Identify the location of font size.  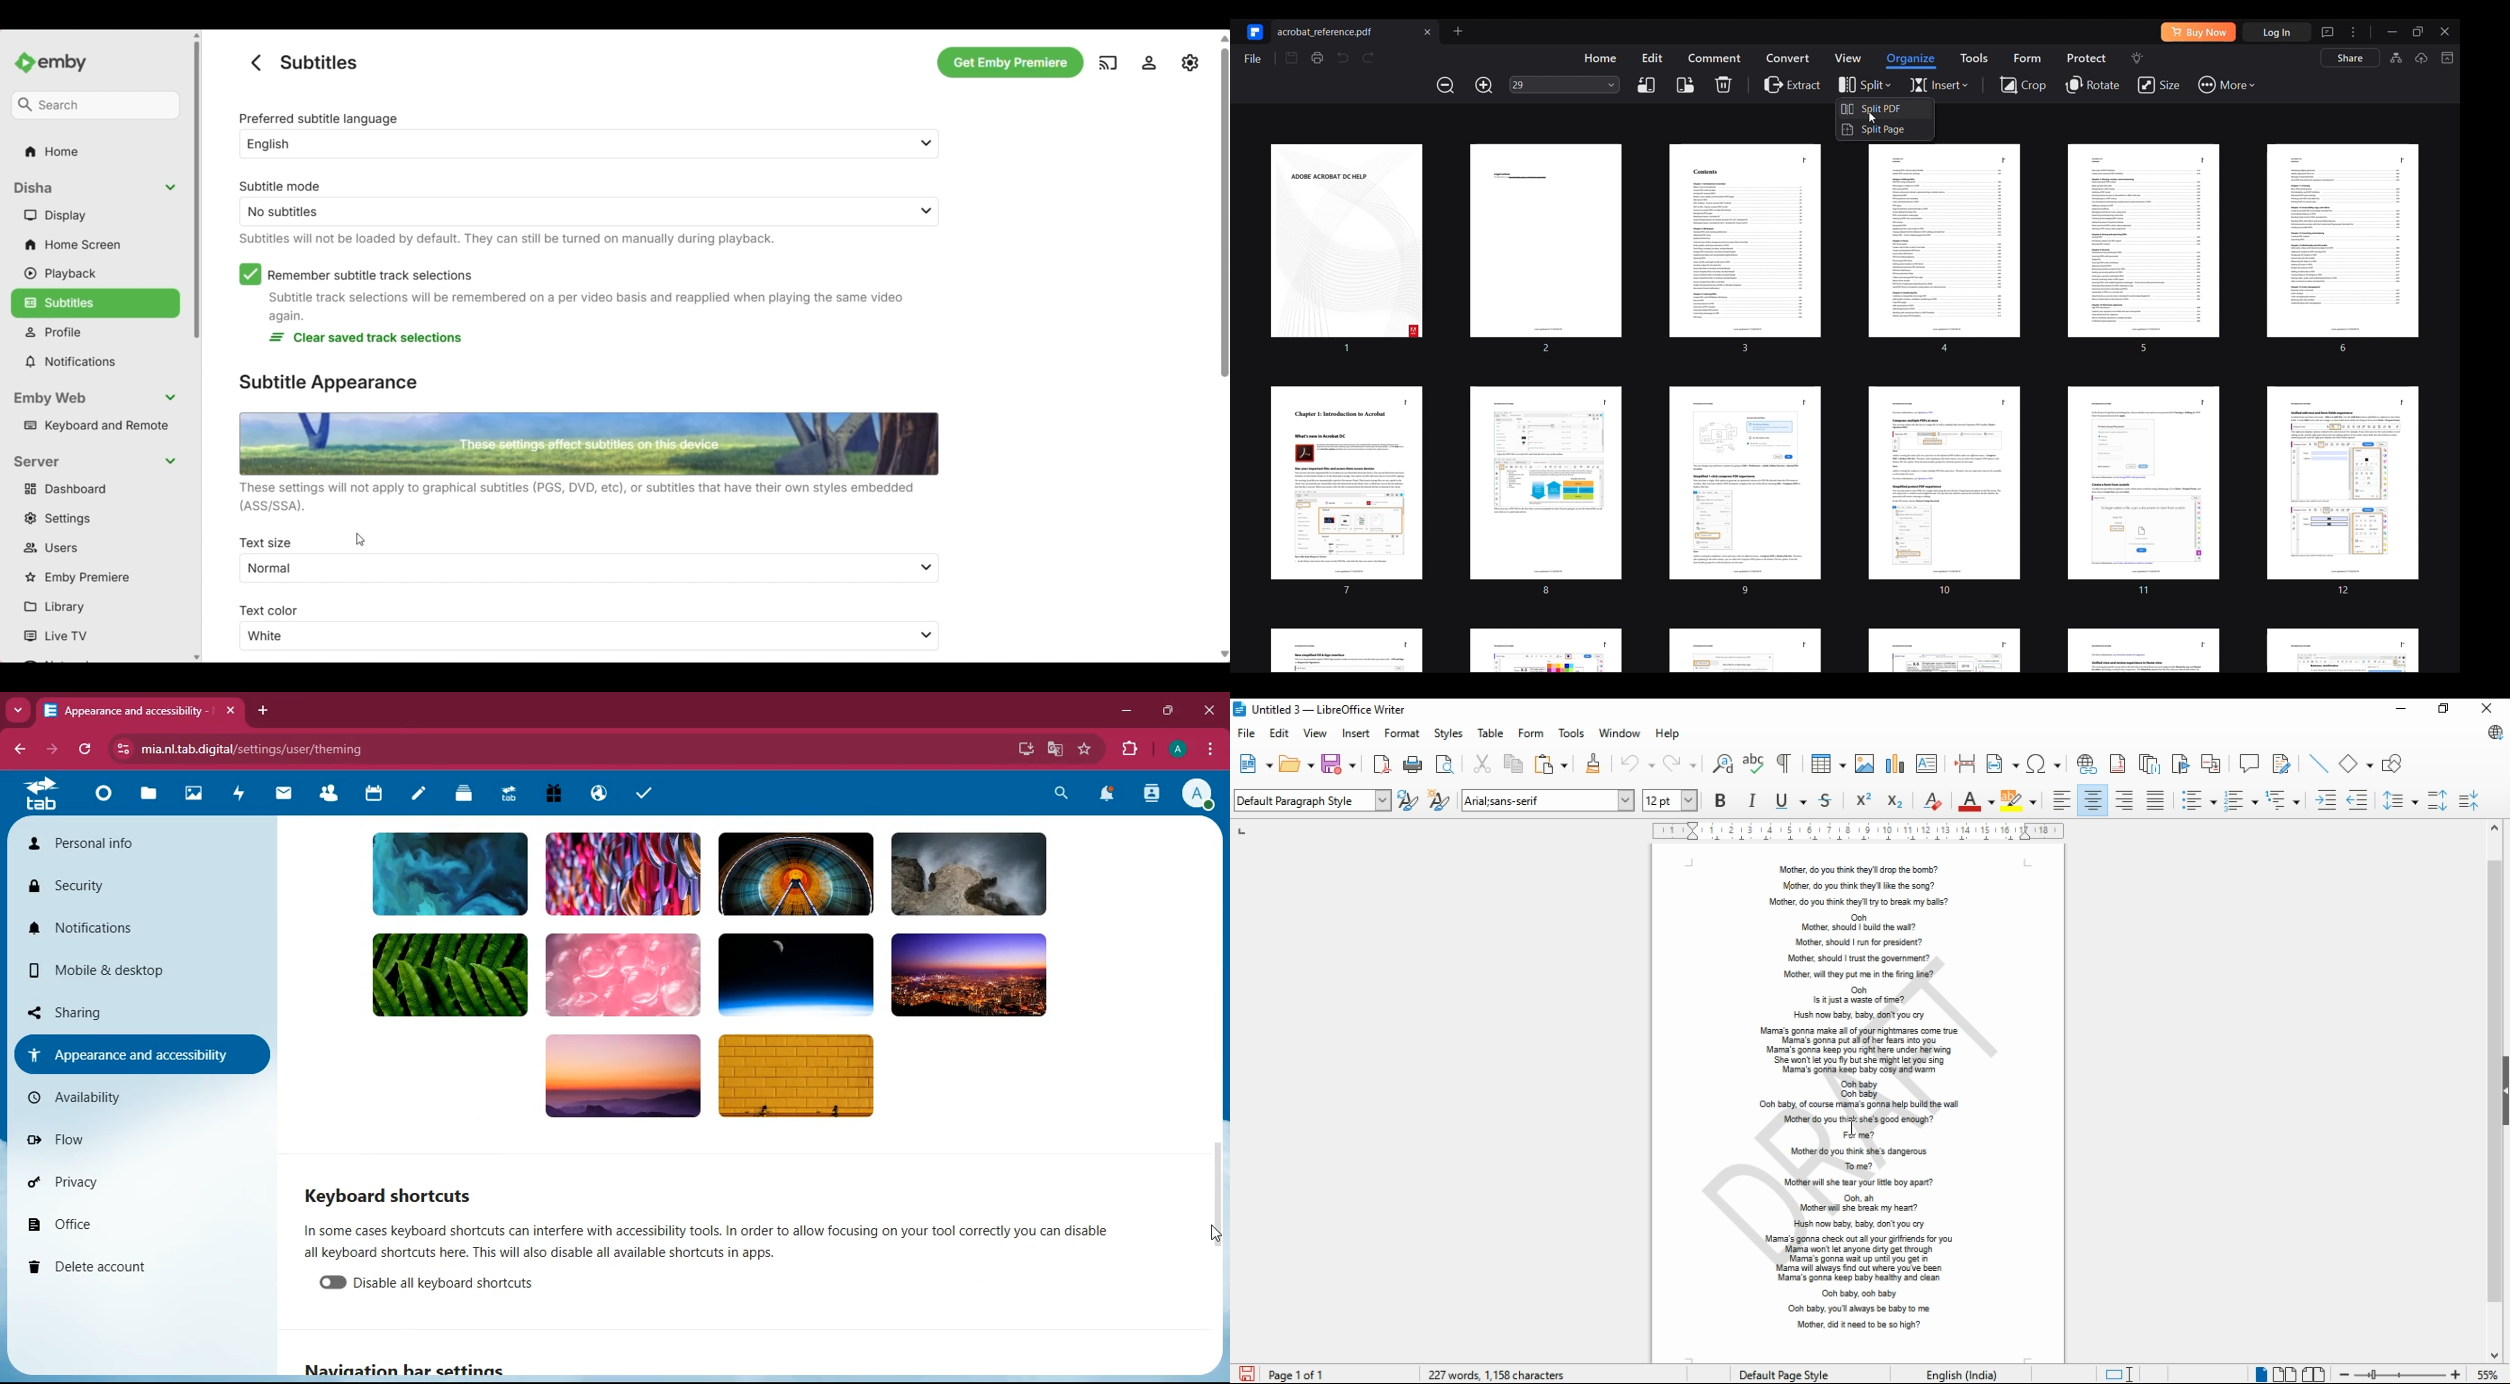
(1672, 800).